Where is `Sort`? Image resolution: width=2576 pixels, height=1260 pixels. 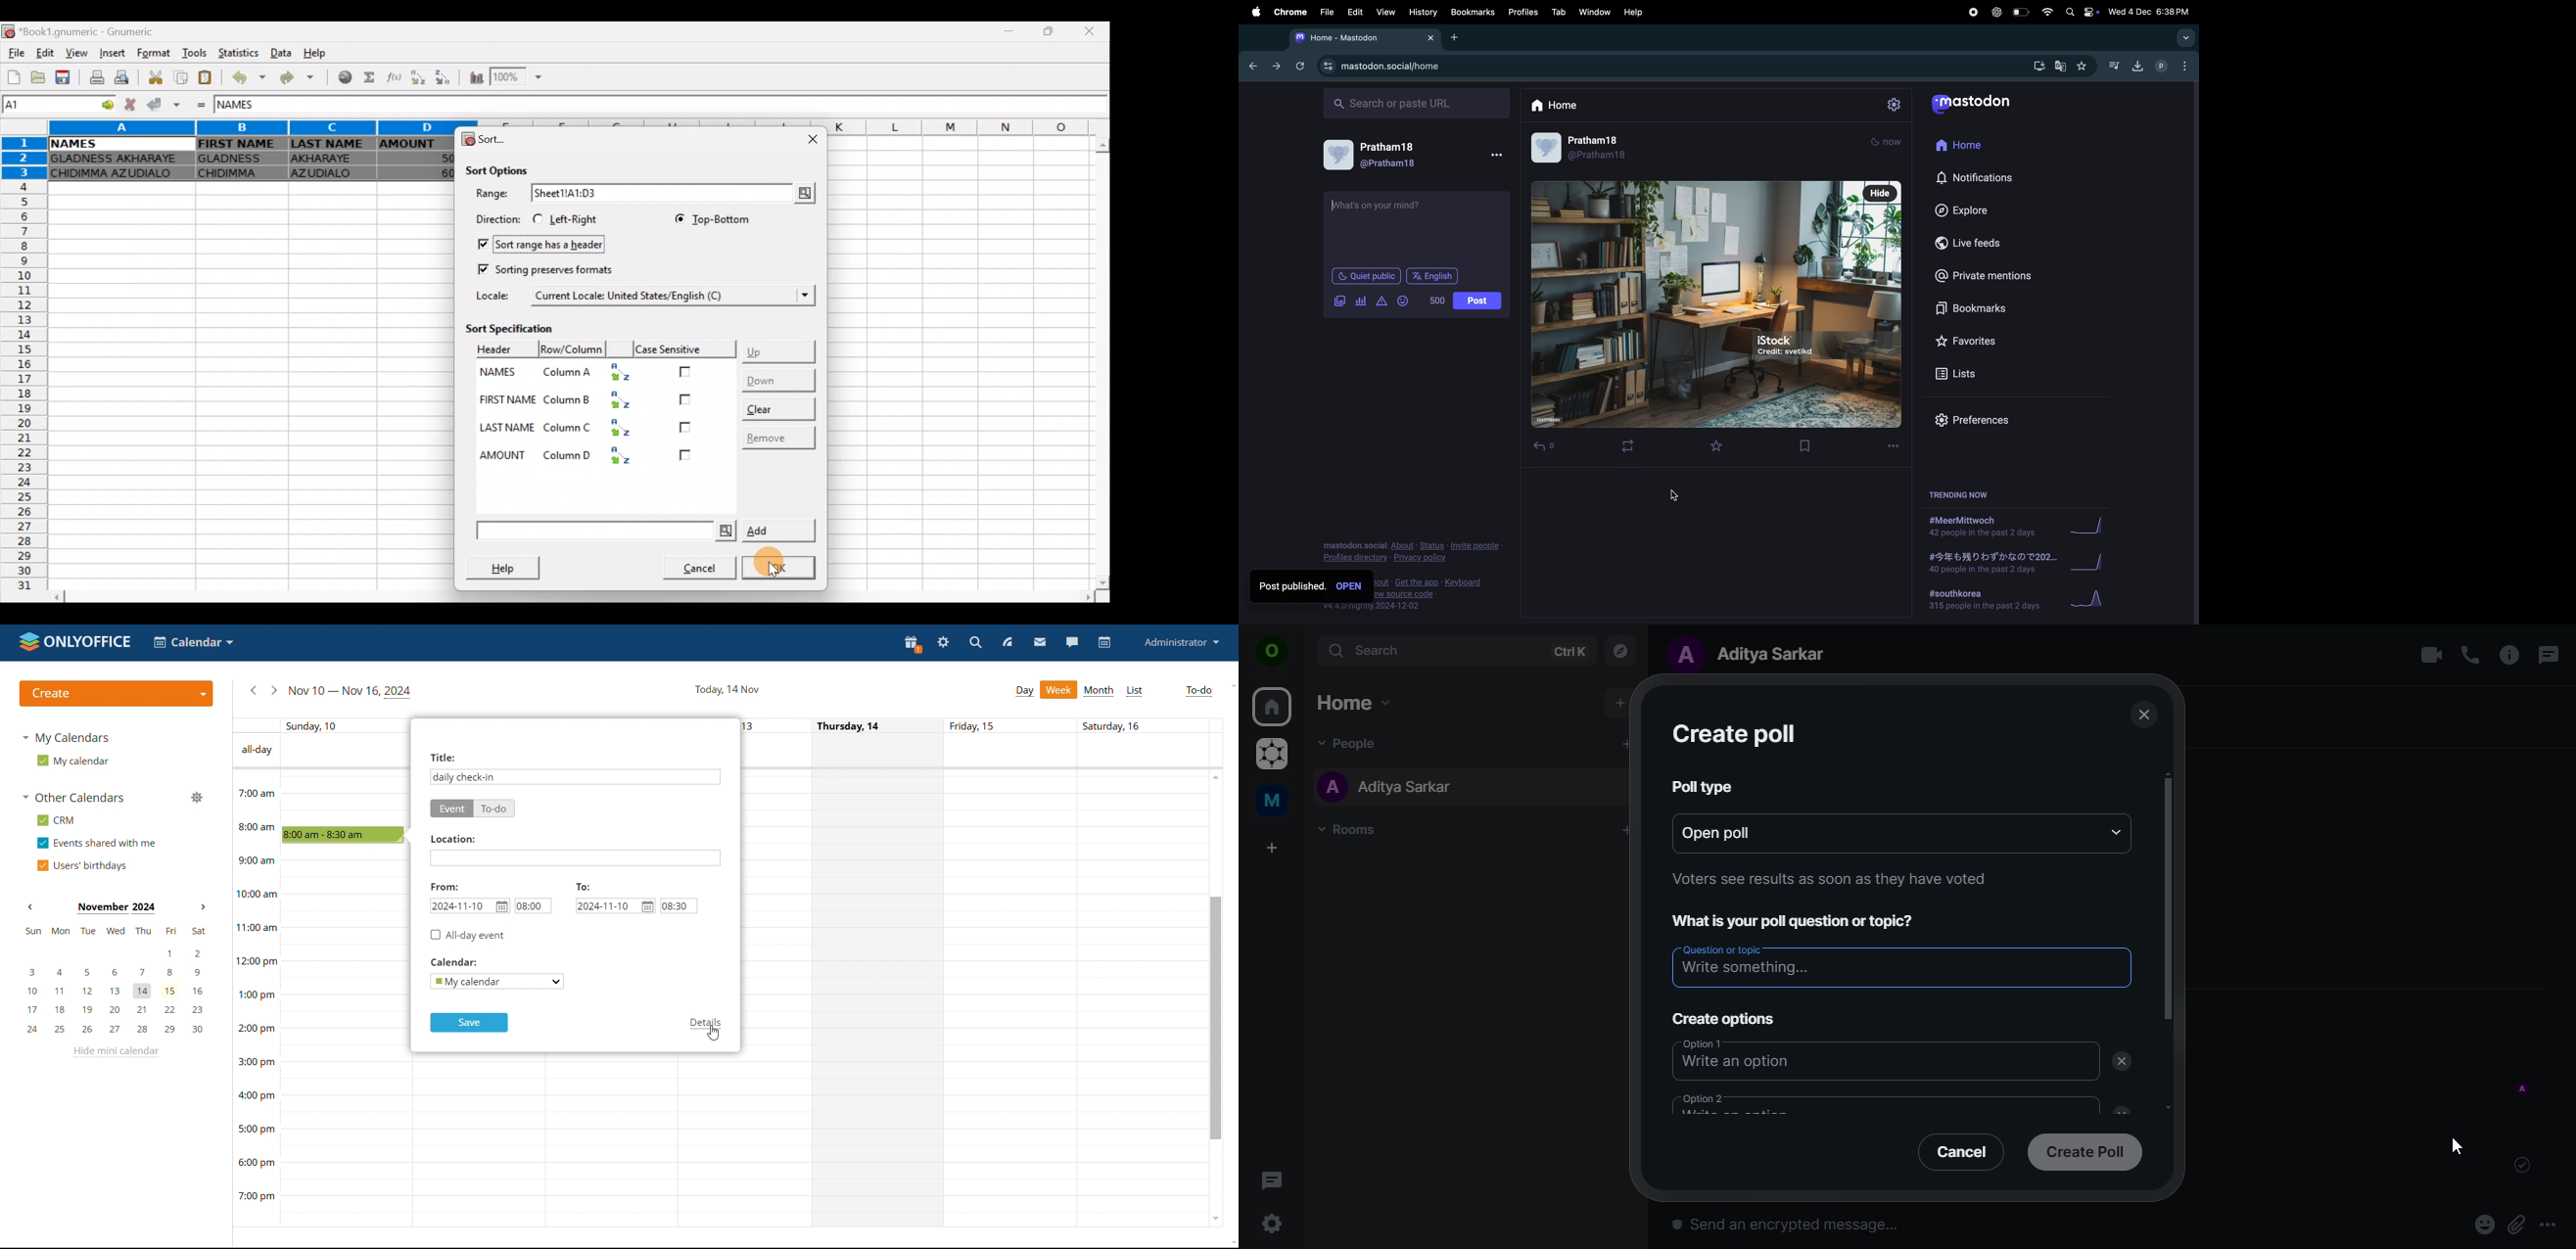
Sort is located at coordinates (486, 139).